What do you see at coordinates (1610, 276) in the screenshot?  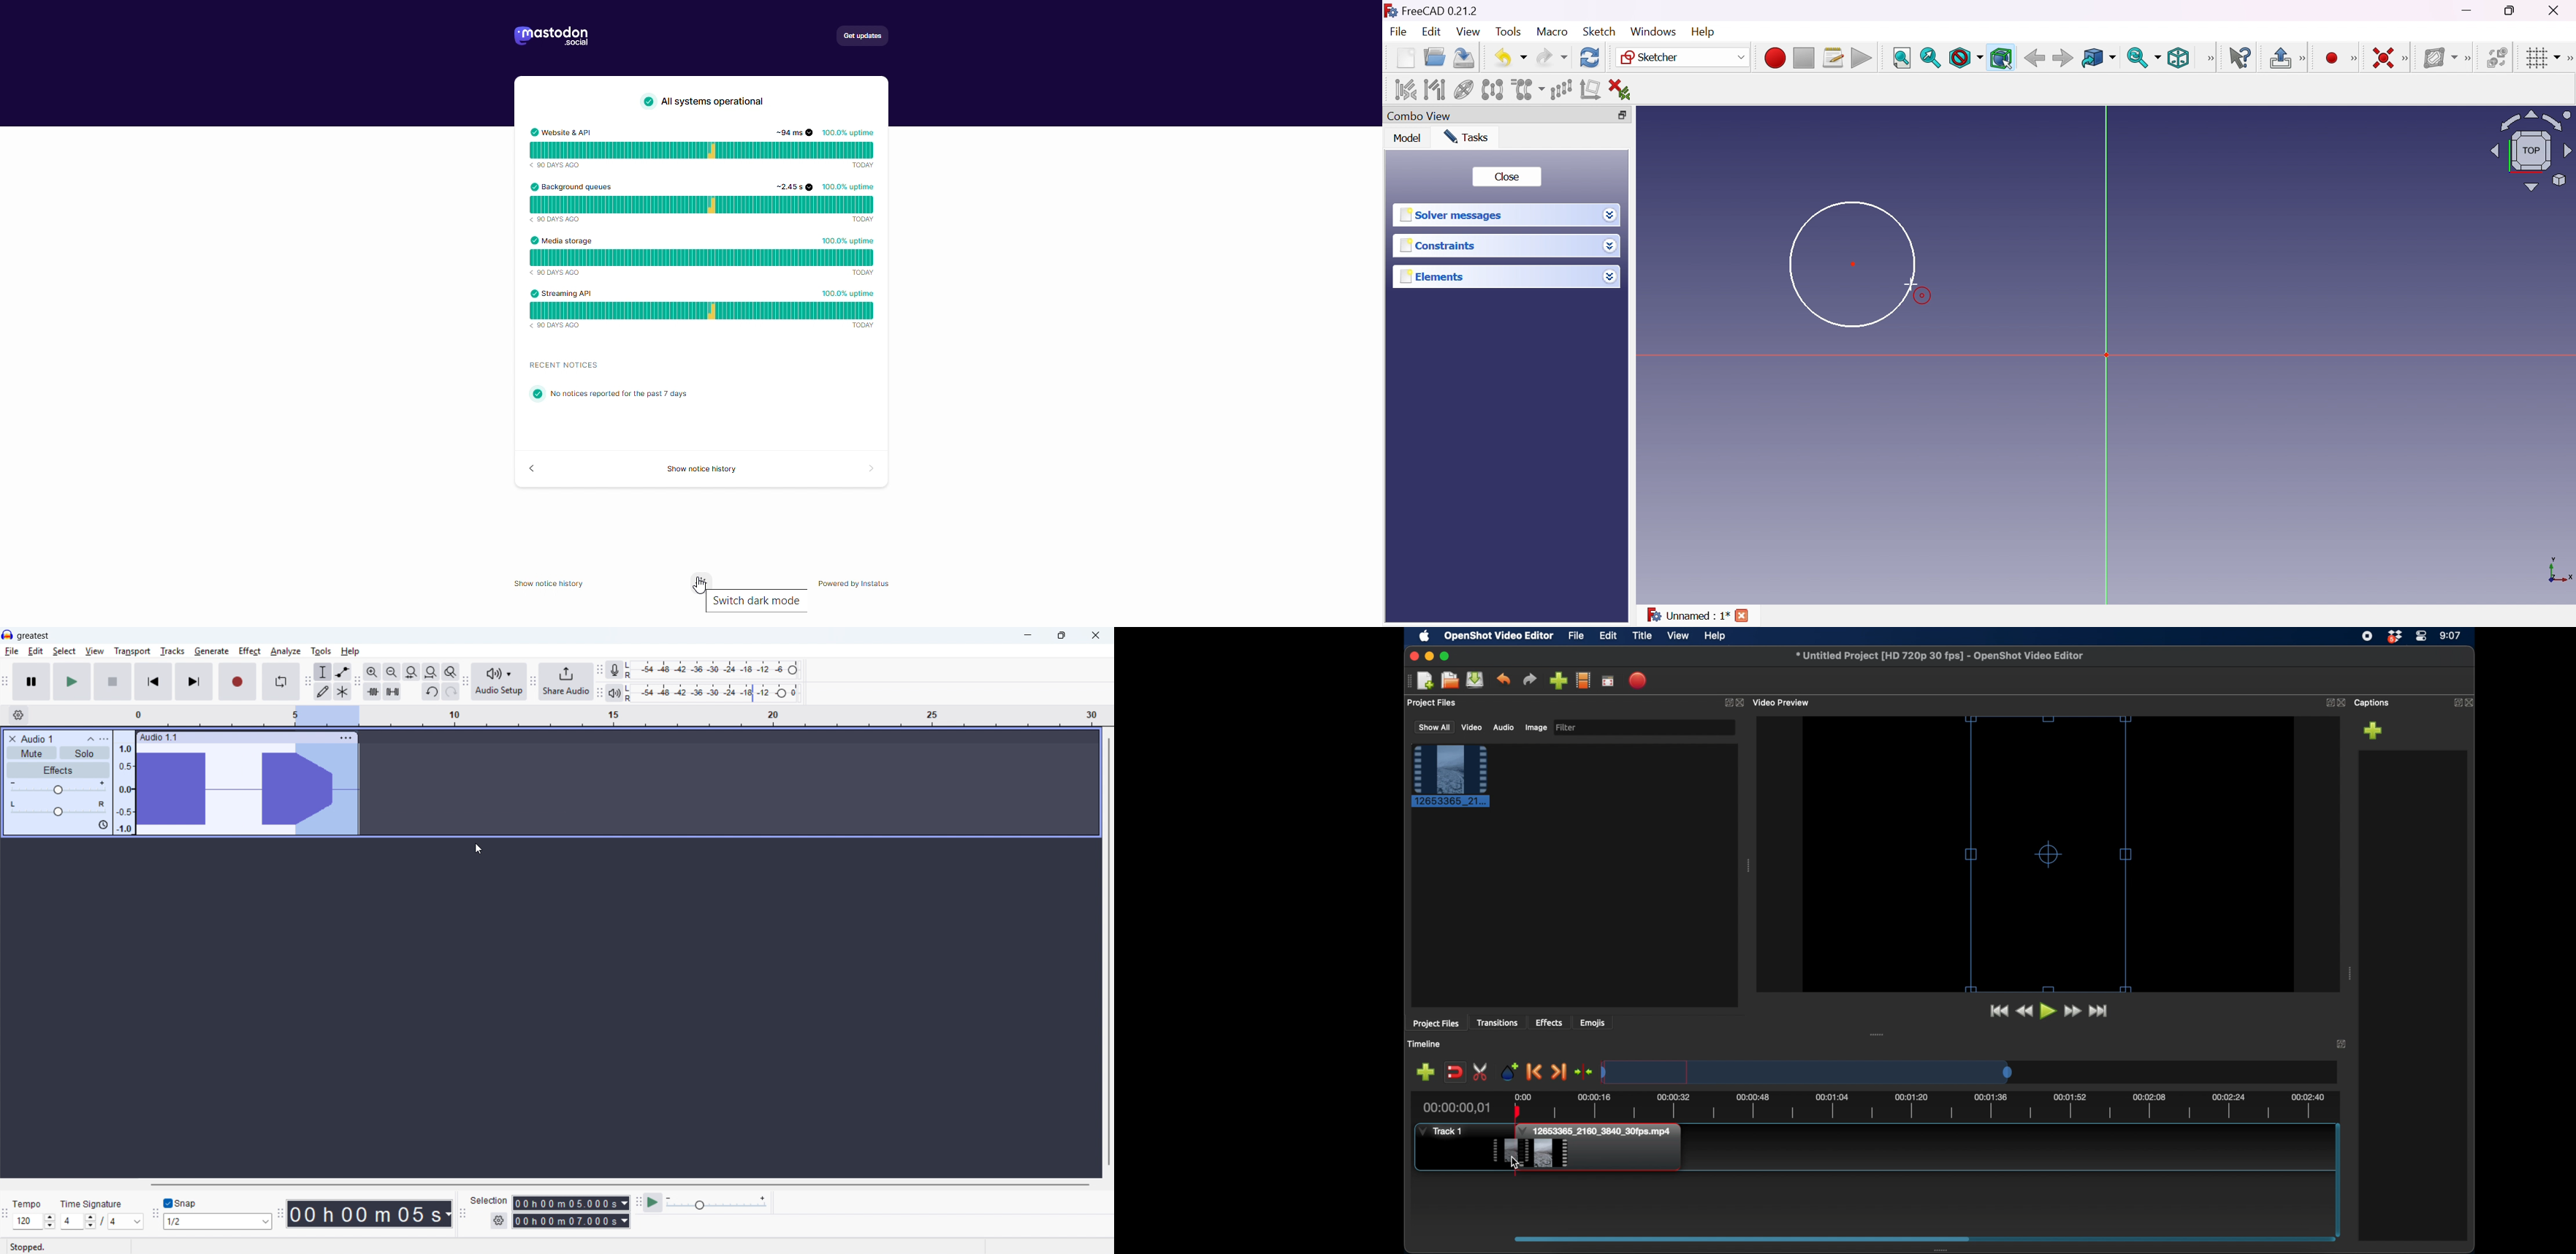 I see `Drop down` at bounding box center [1610, 276].